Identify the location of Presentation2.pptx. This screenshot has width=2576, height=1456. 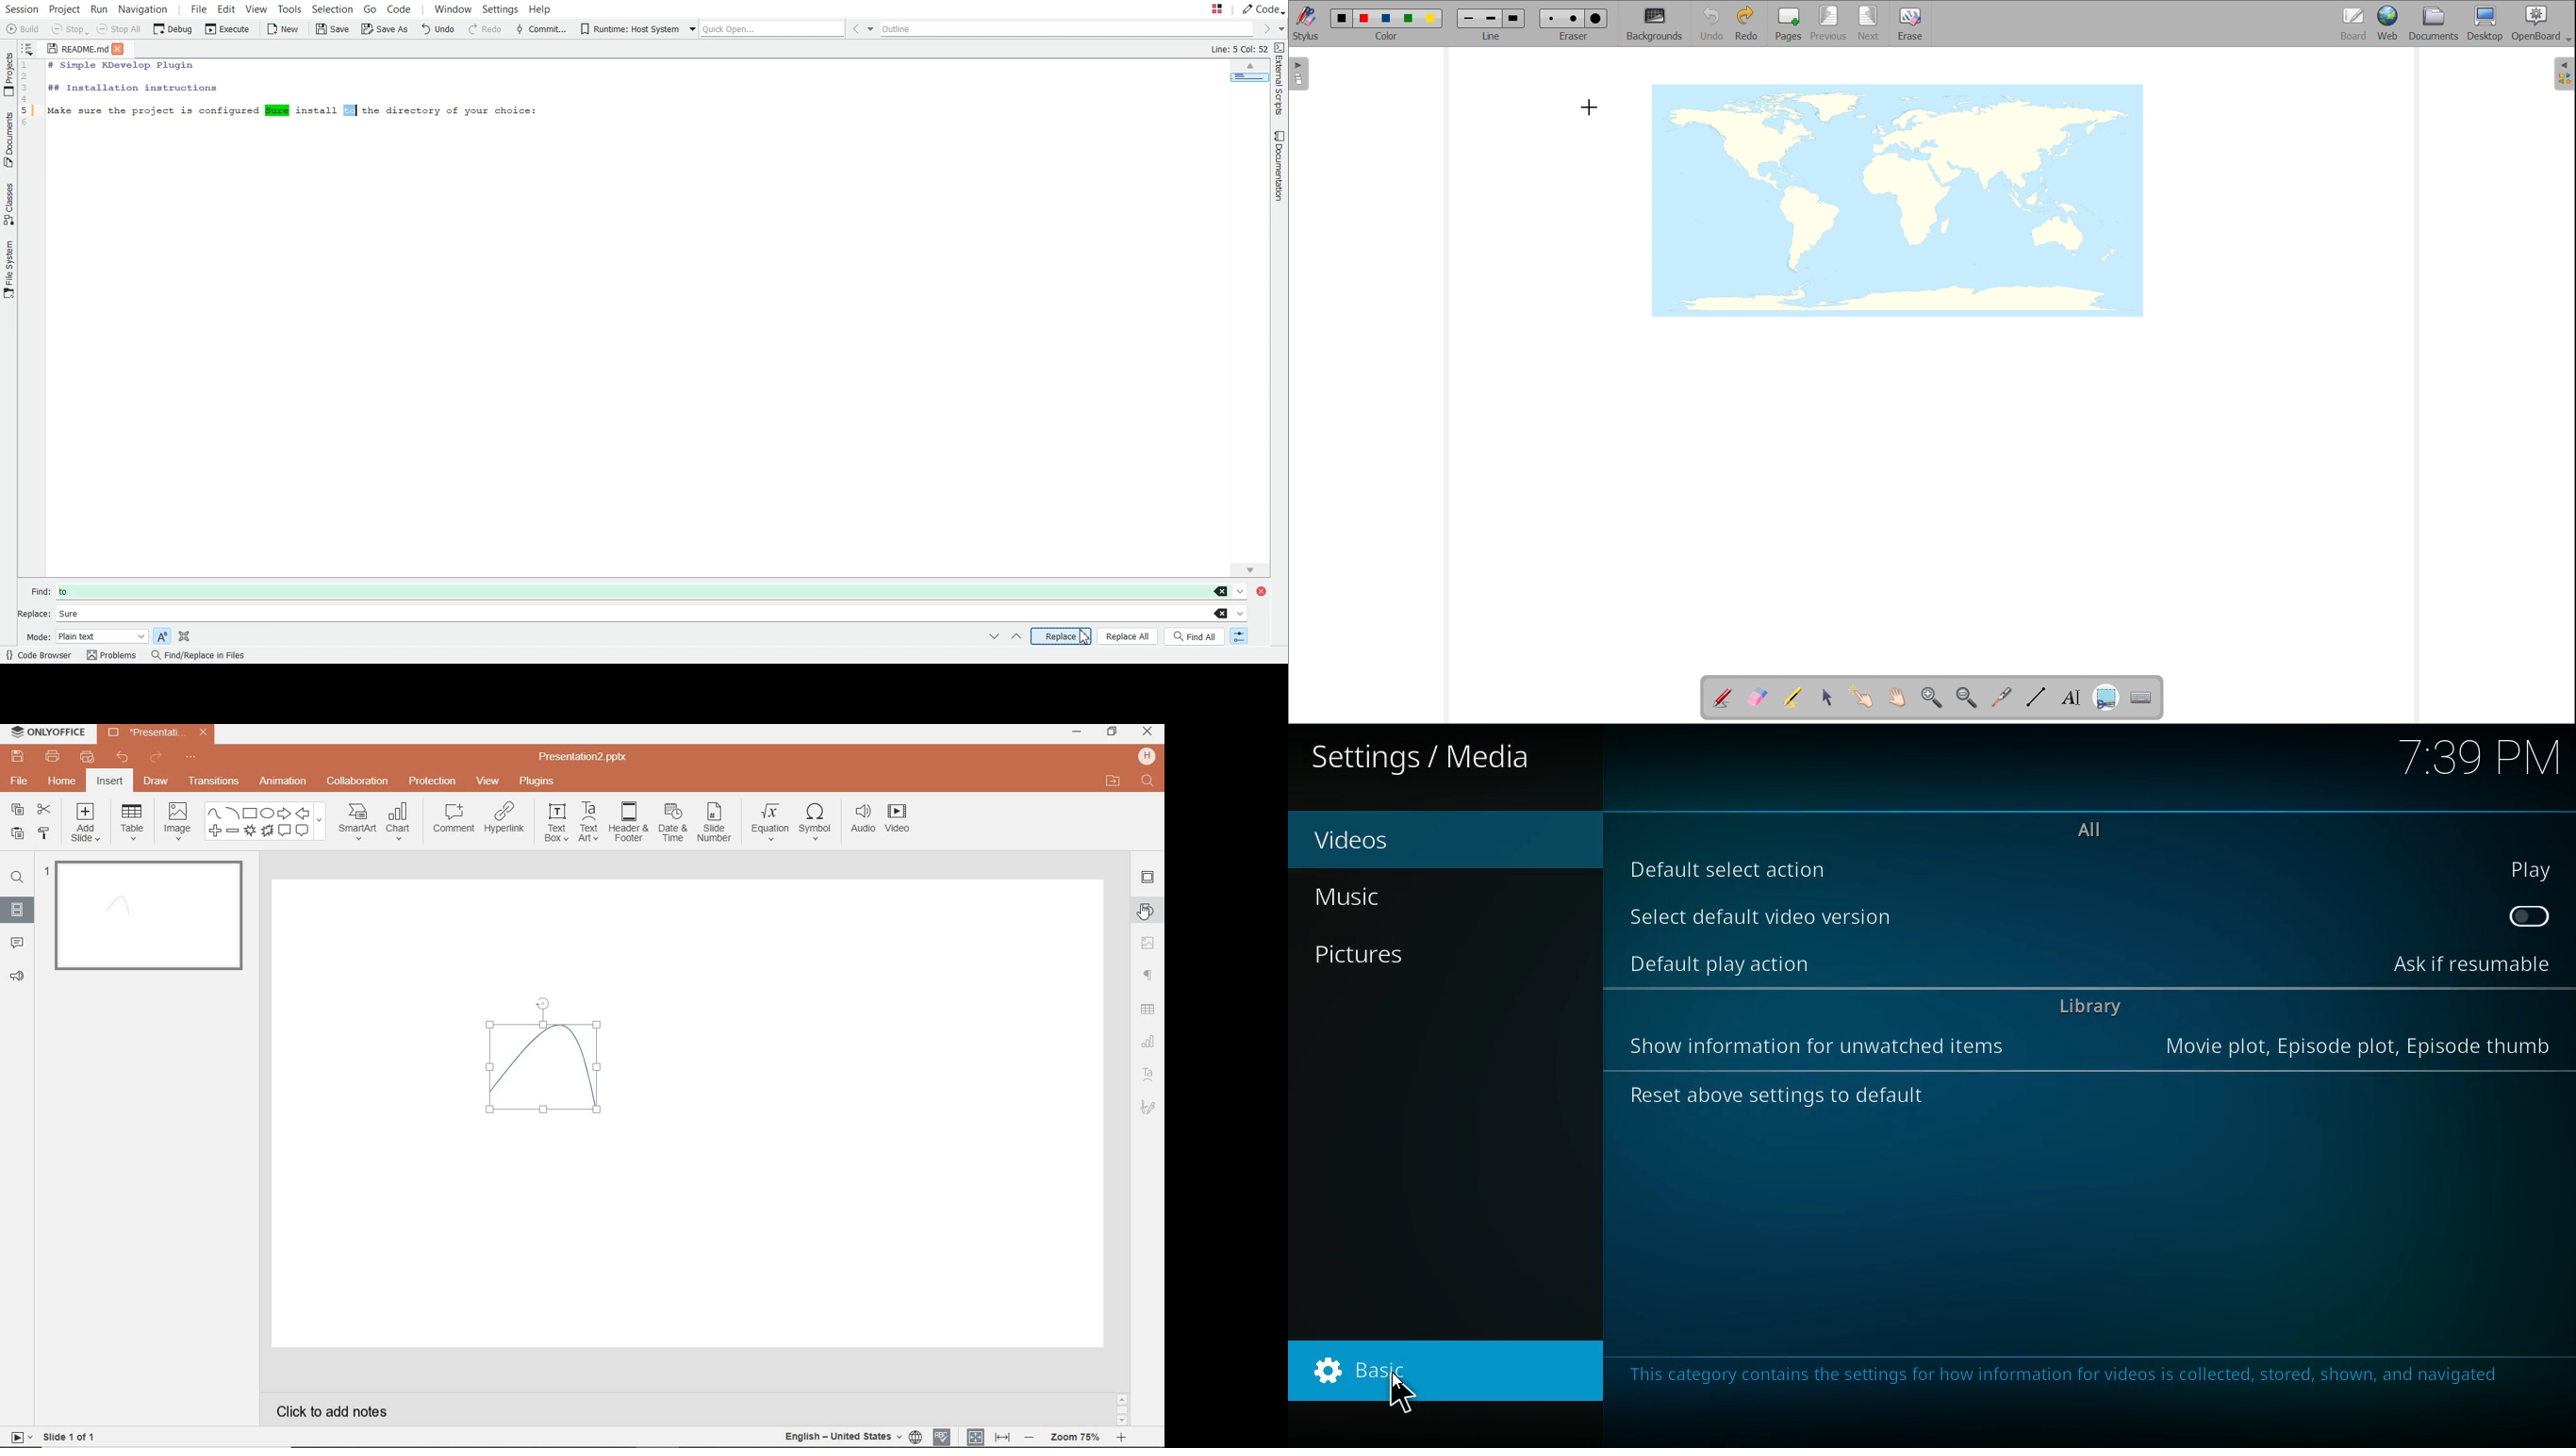
(585, 759).